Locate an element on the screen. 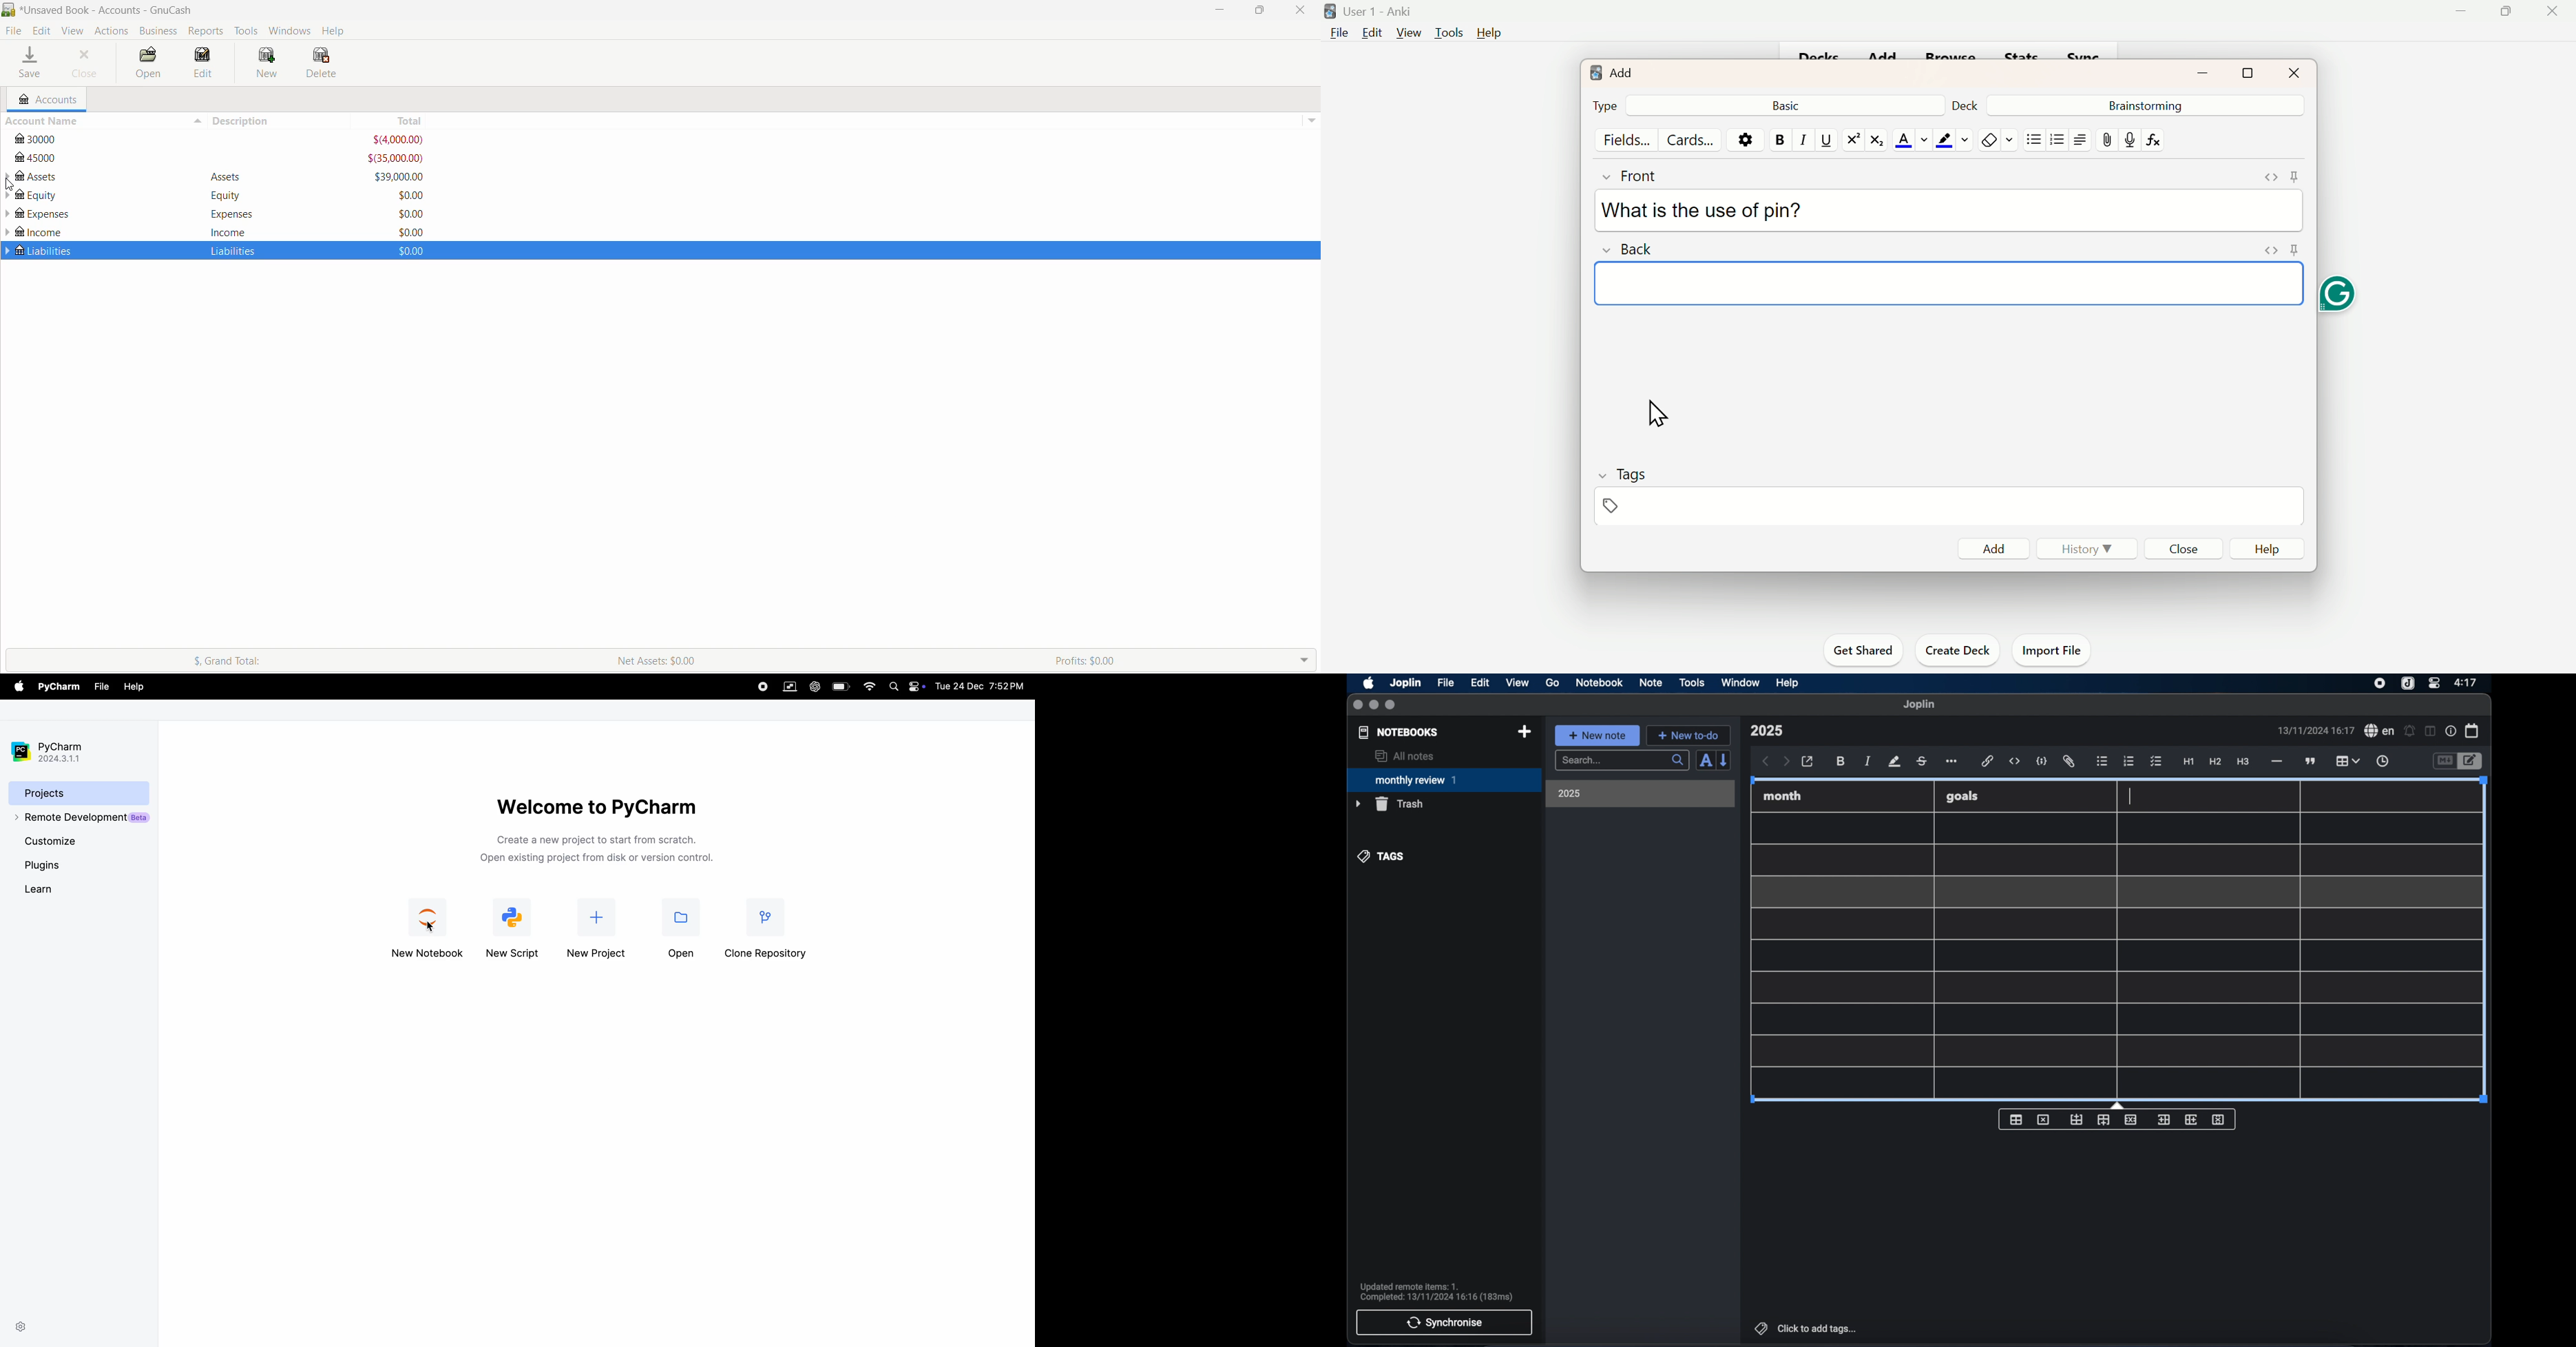  window is located at coordinates (1741, 682).